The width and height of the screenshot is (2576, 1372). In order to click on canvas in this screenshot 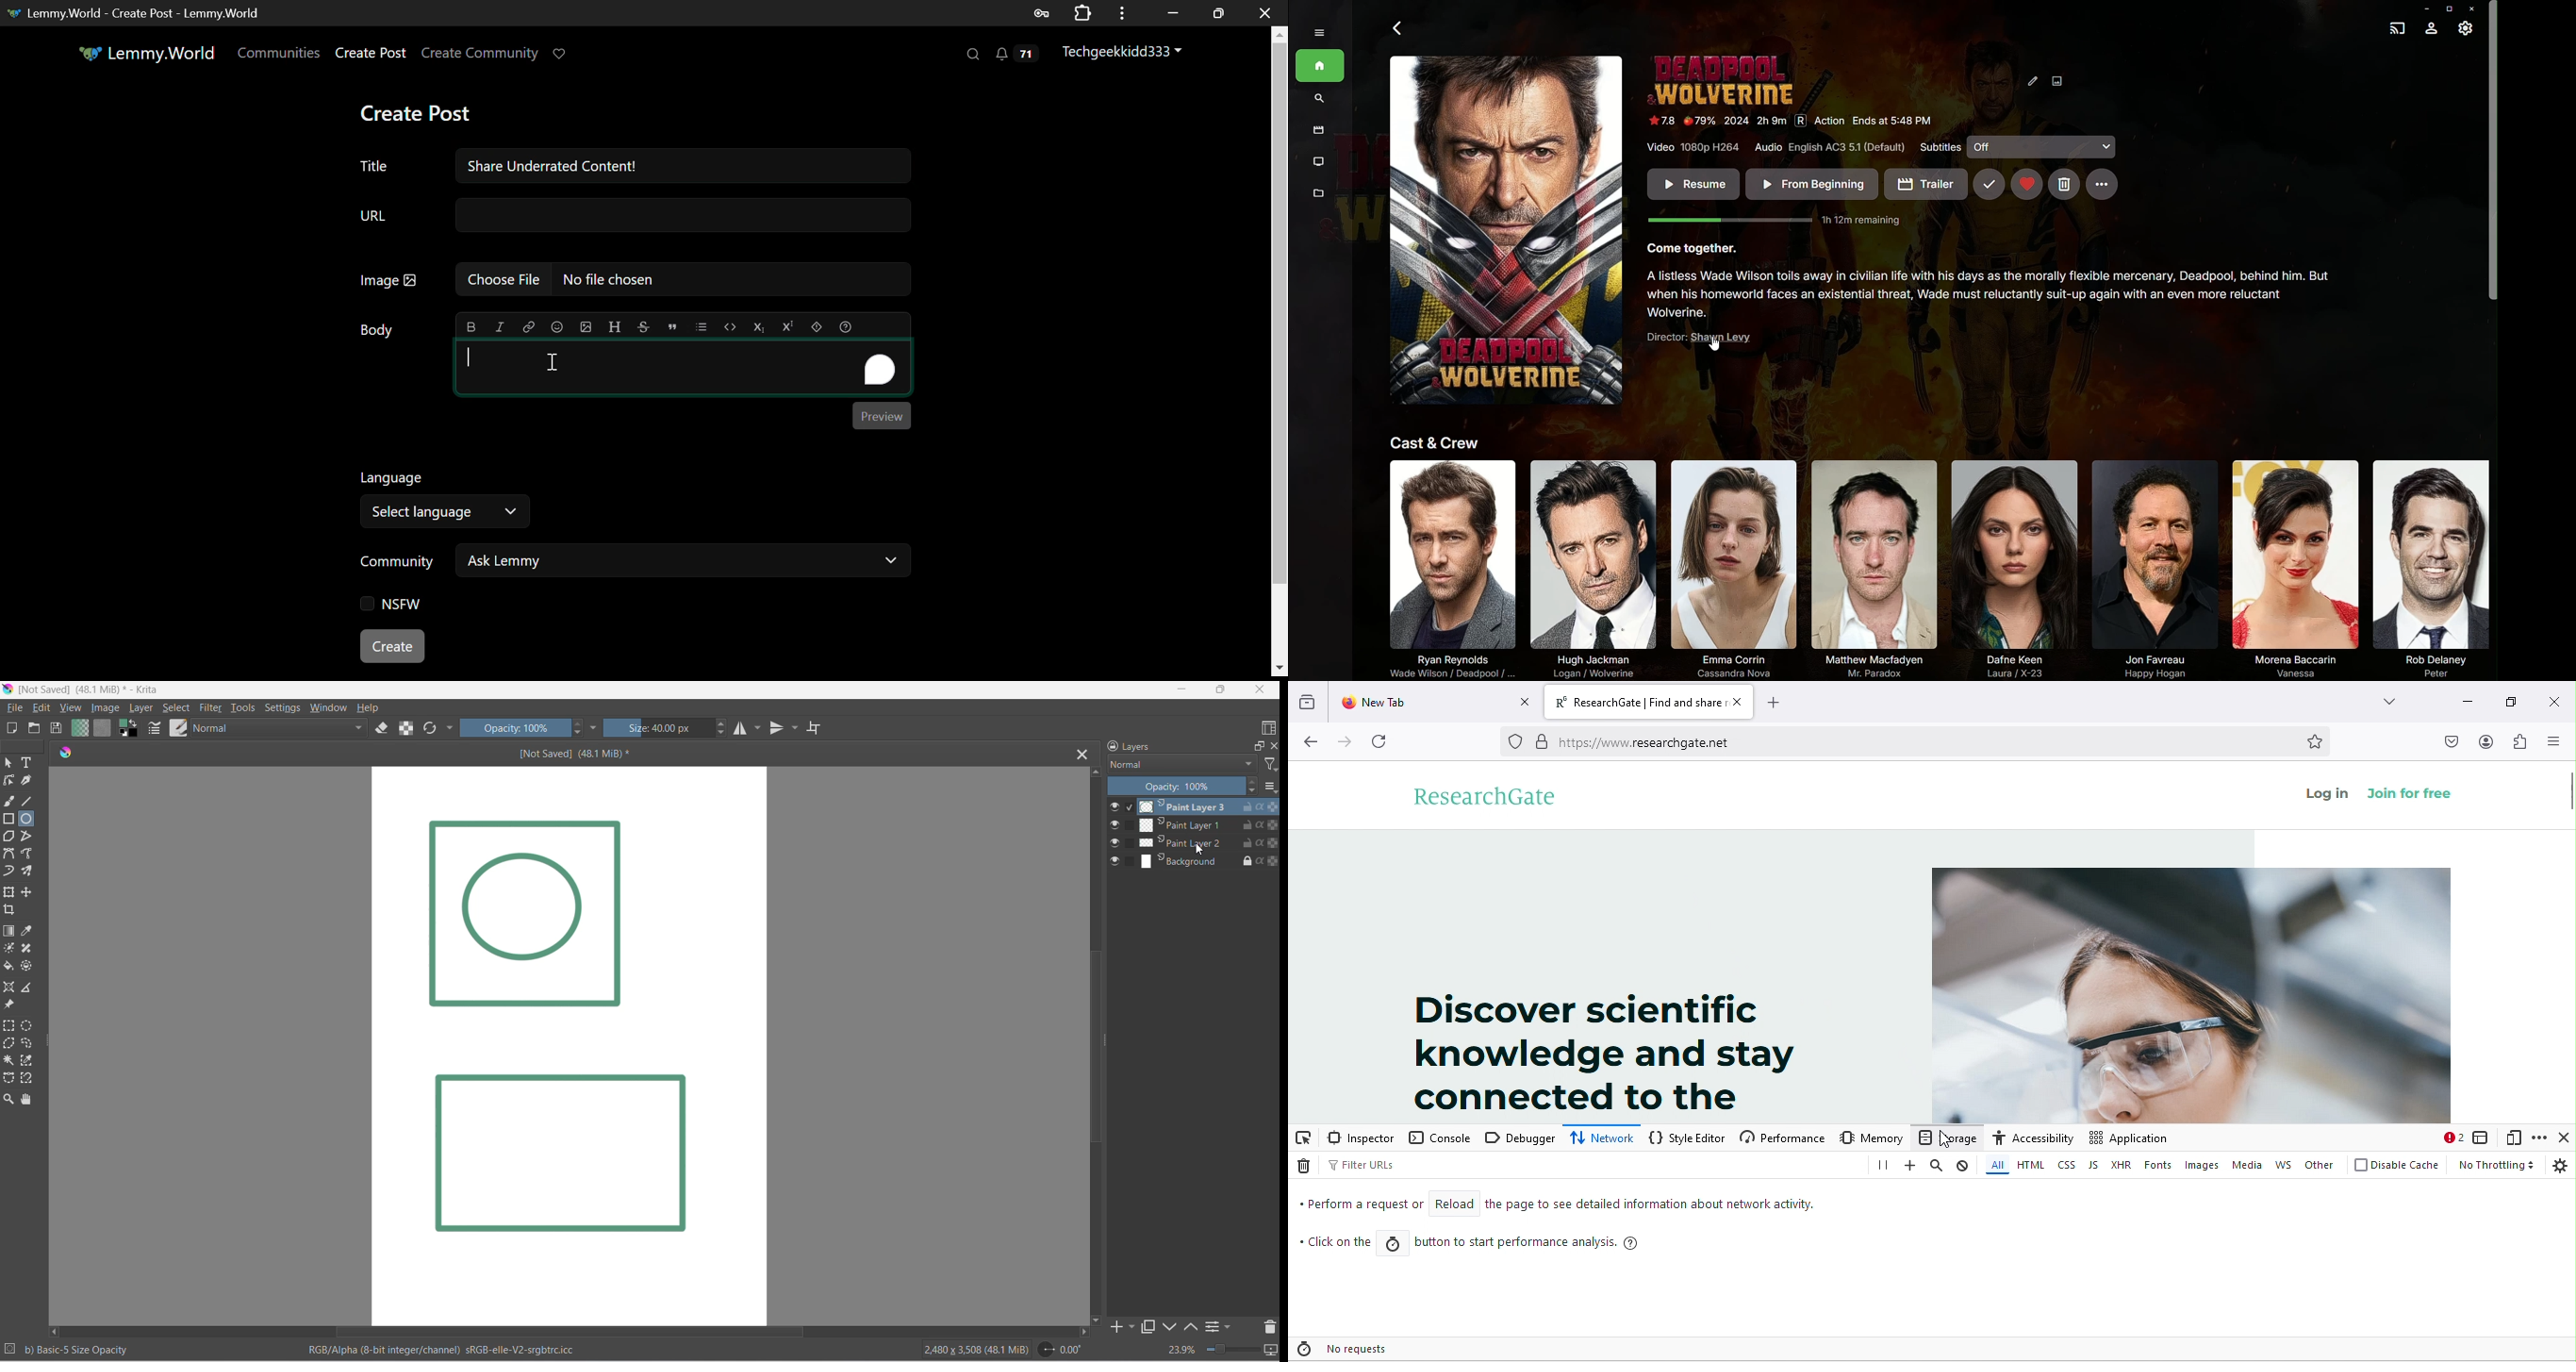, I will do `click(569, 1047)`.